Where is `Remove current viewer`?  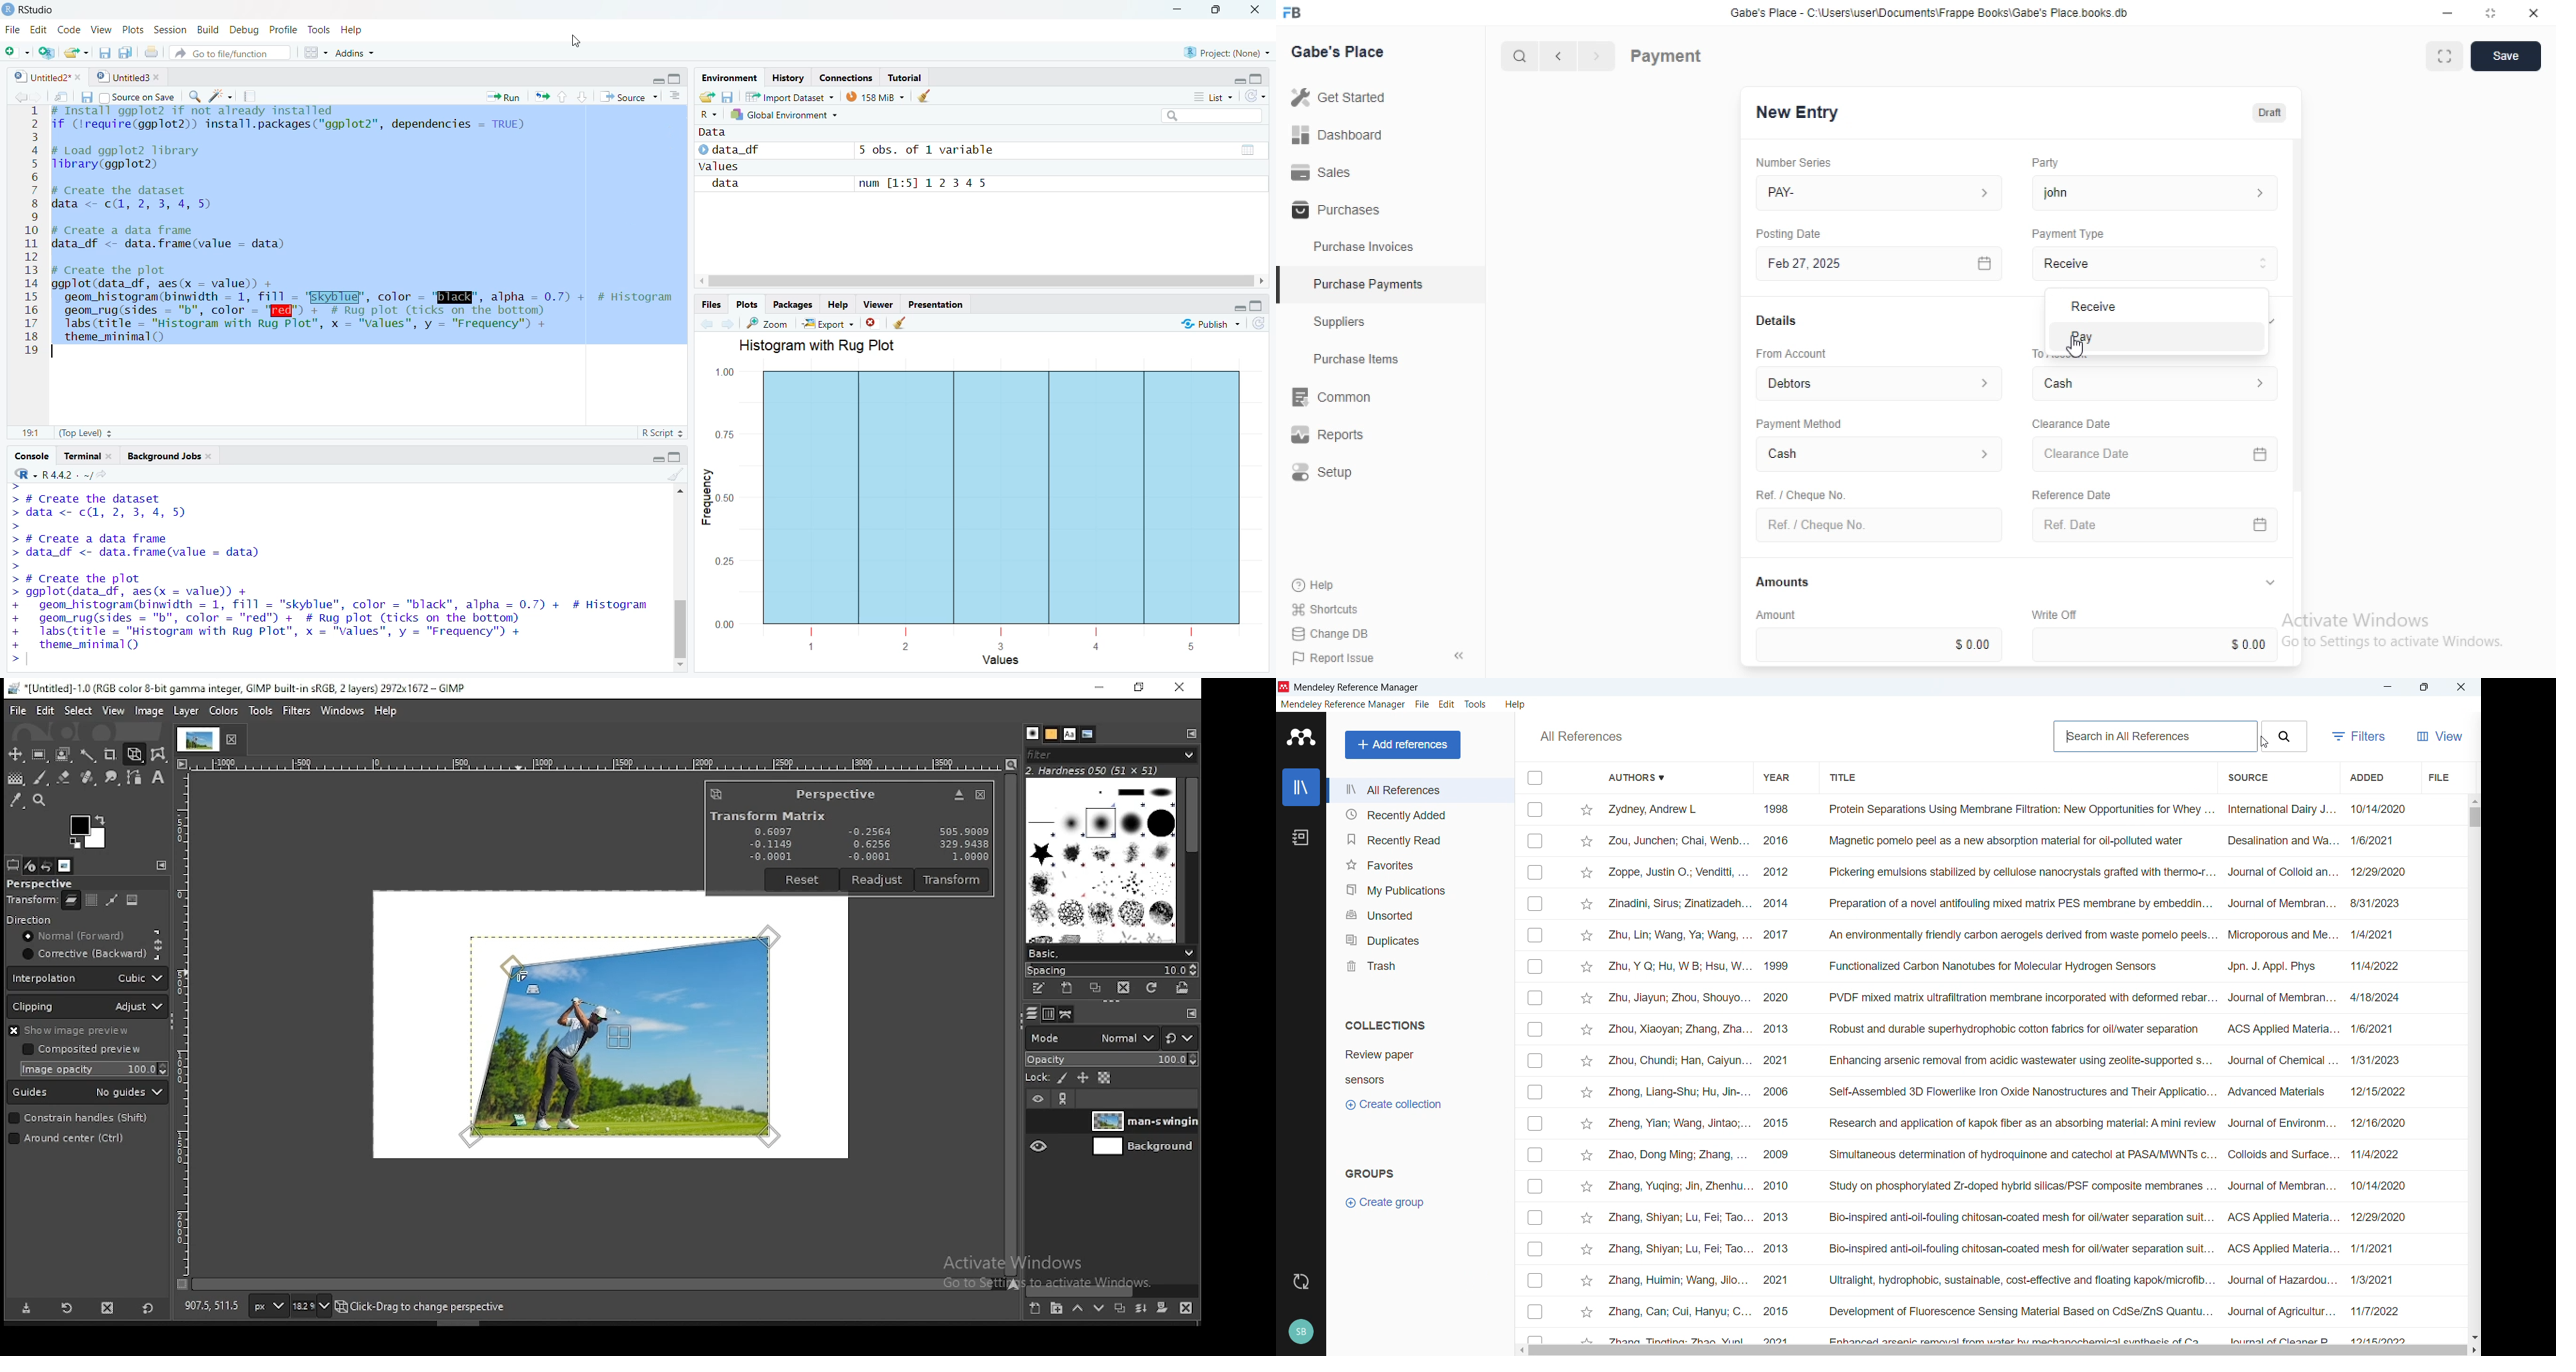
Remove current viewer is located at coordinates (872, 323).